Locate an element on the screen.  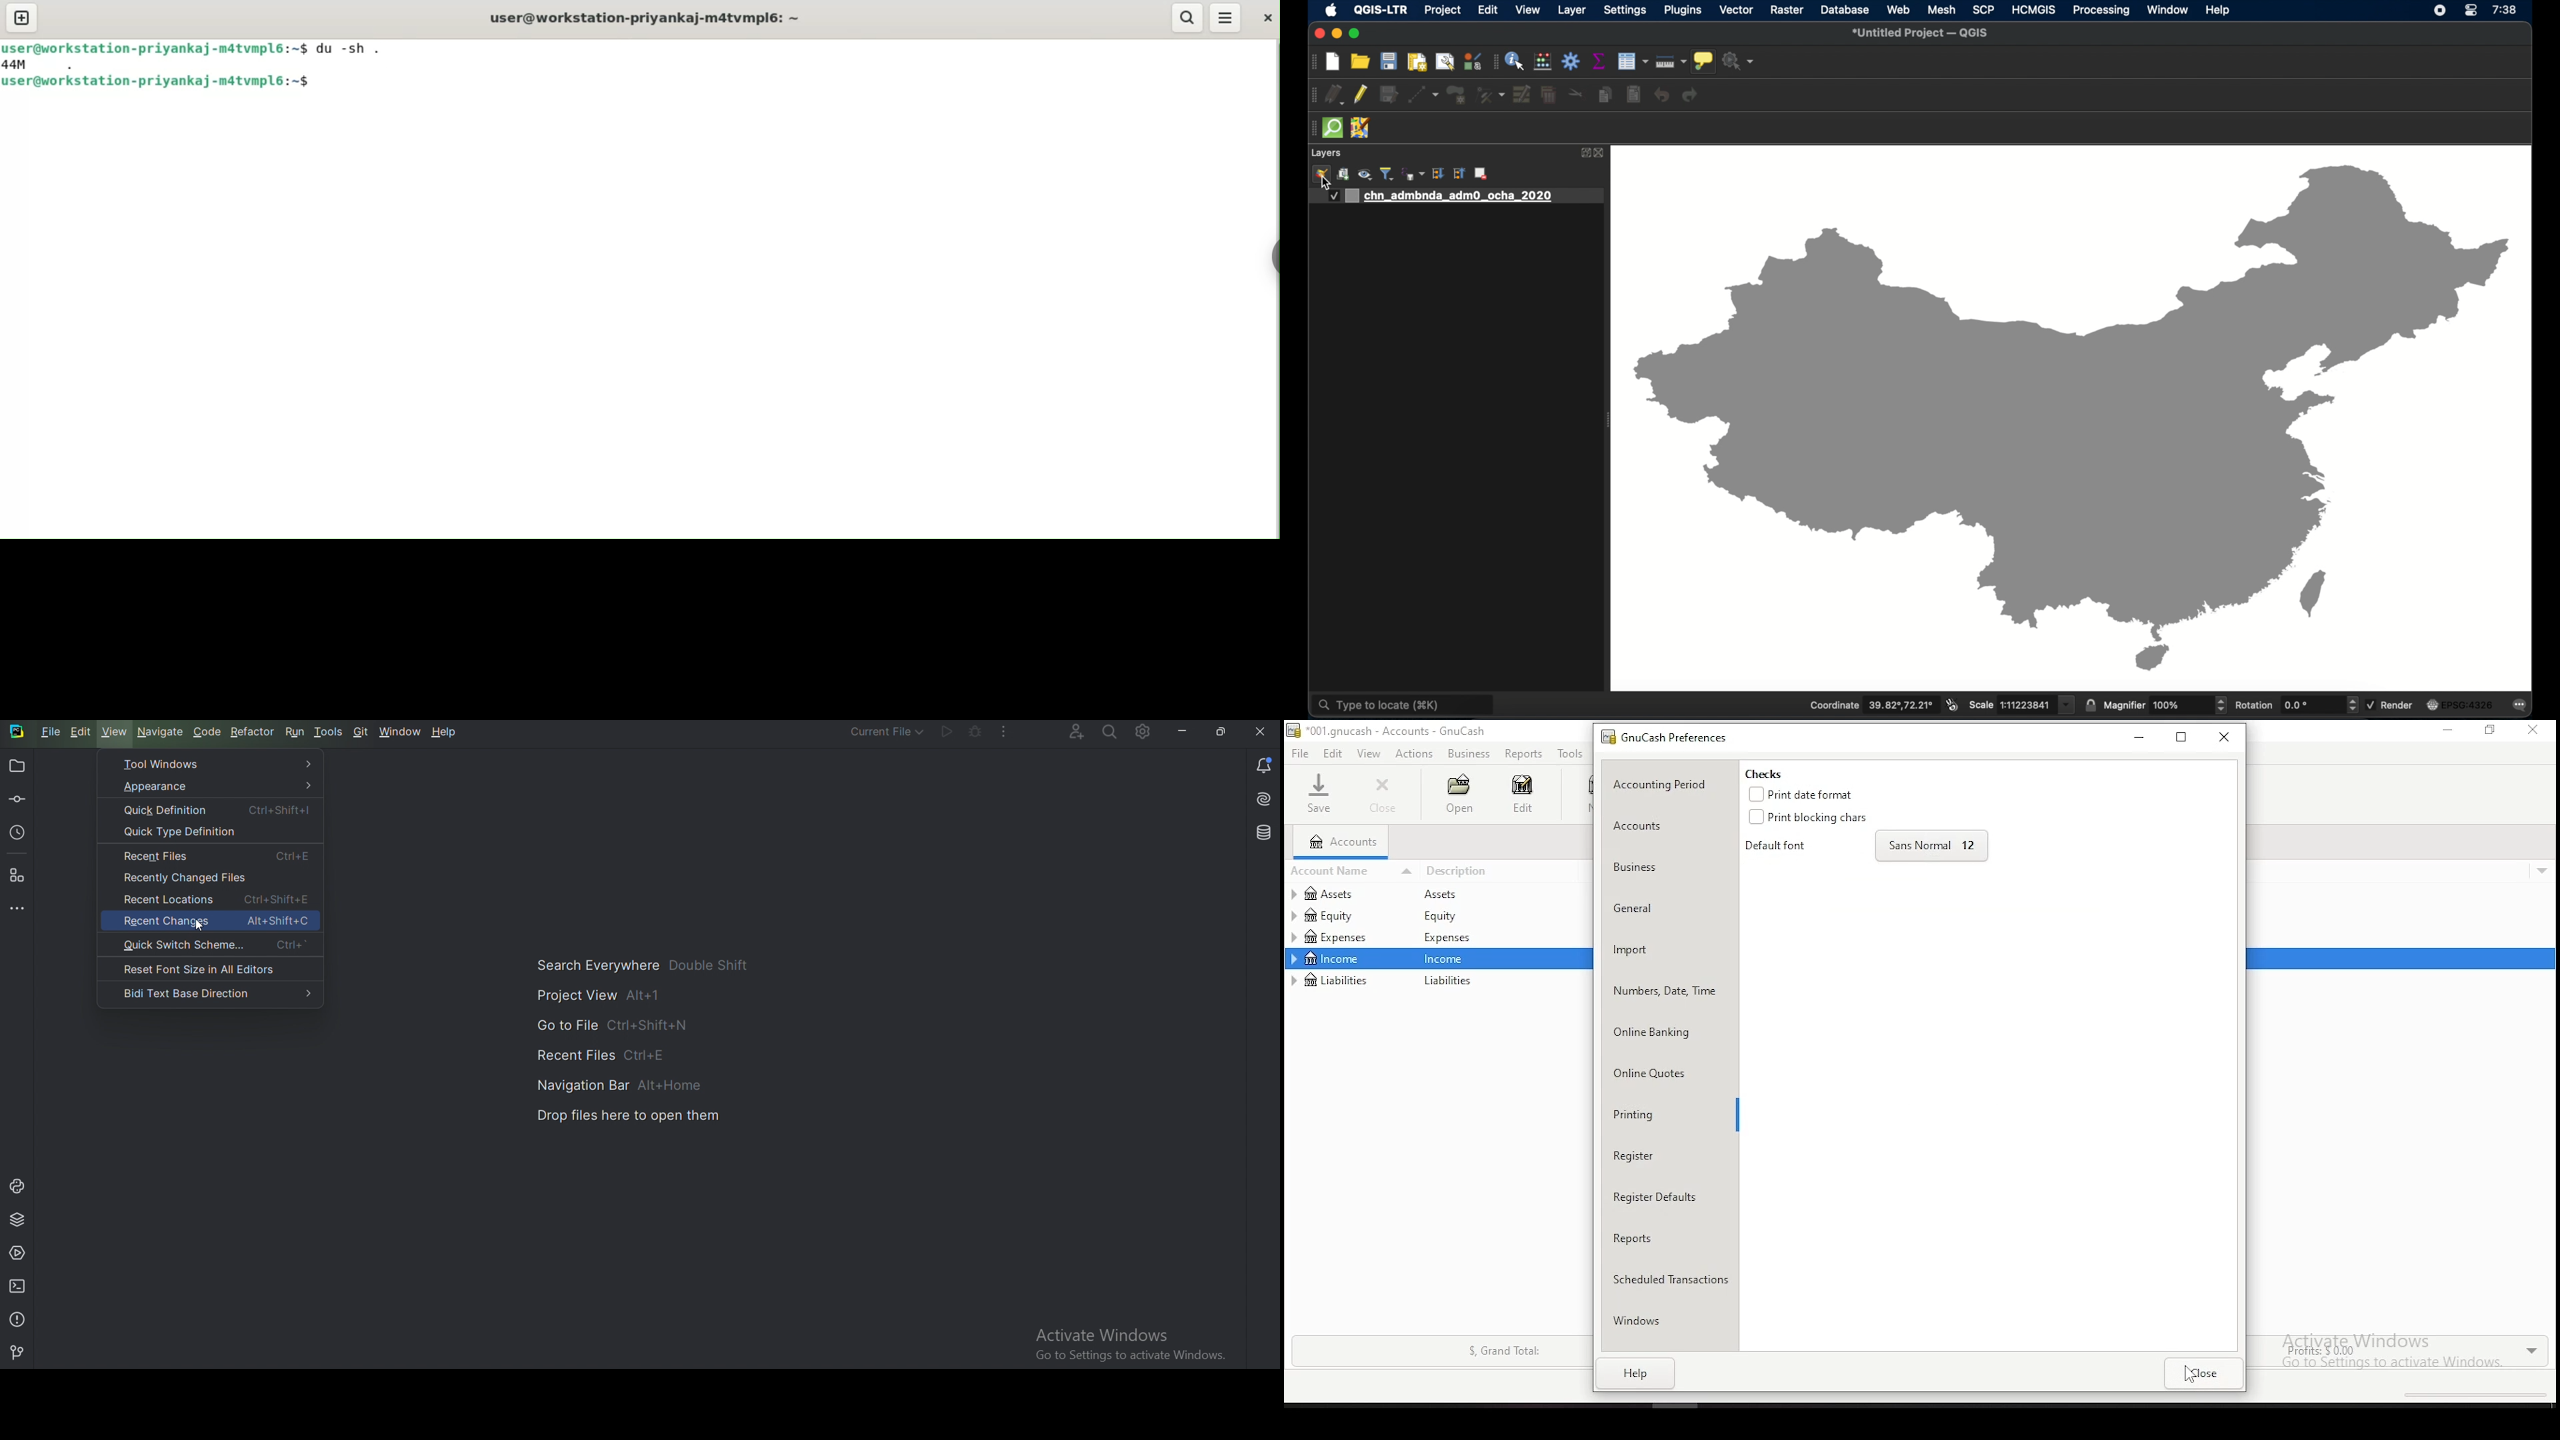
Recent files is located at coordinates (210, 856).